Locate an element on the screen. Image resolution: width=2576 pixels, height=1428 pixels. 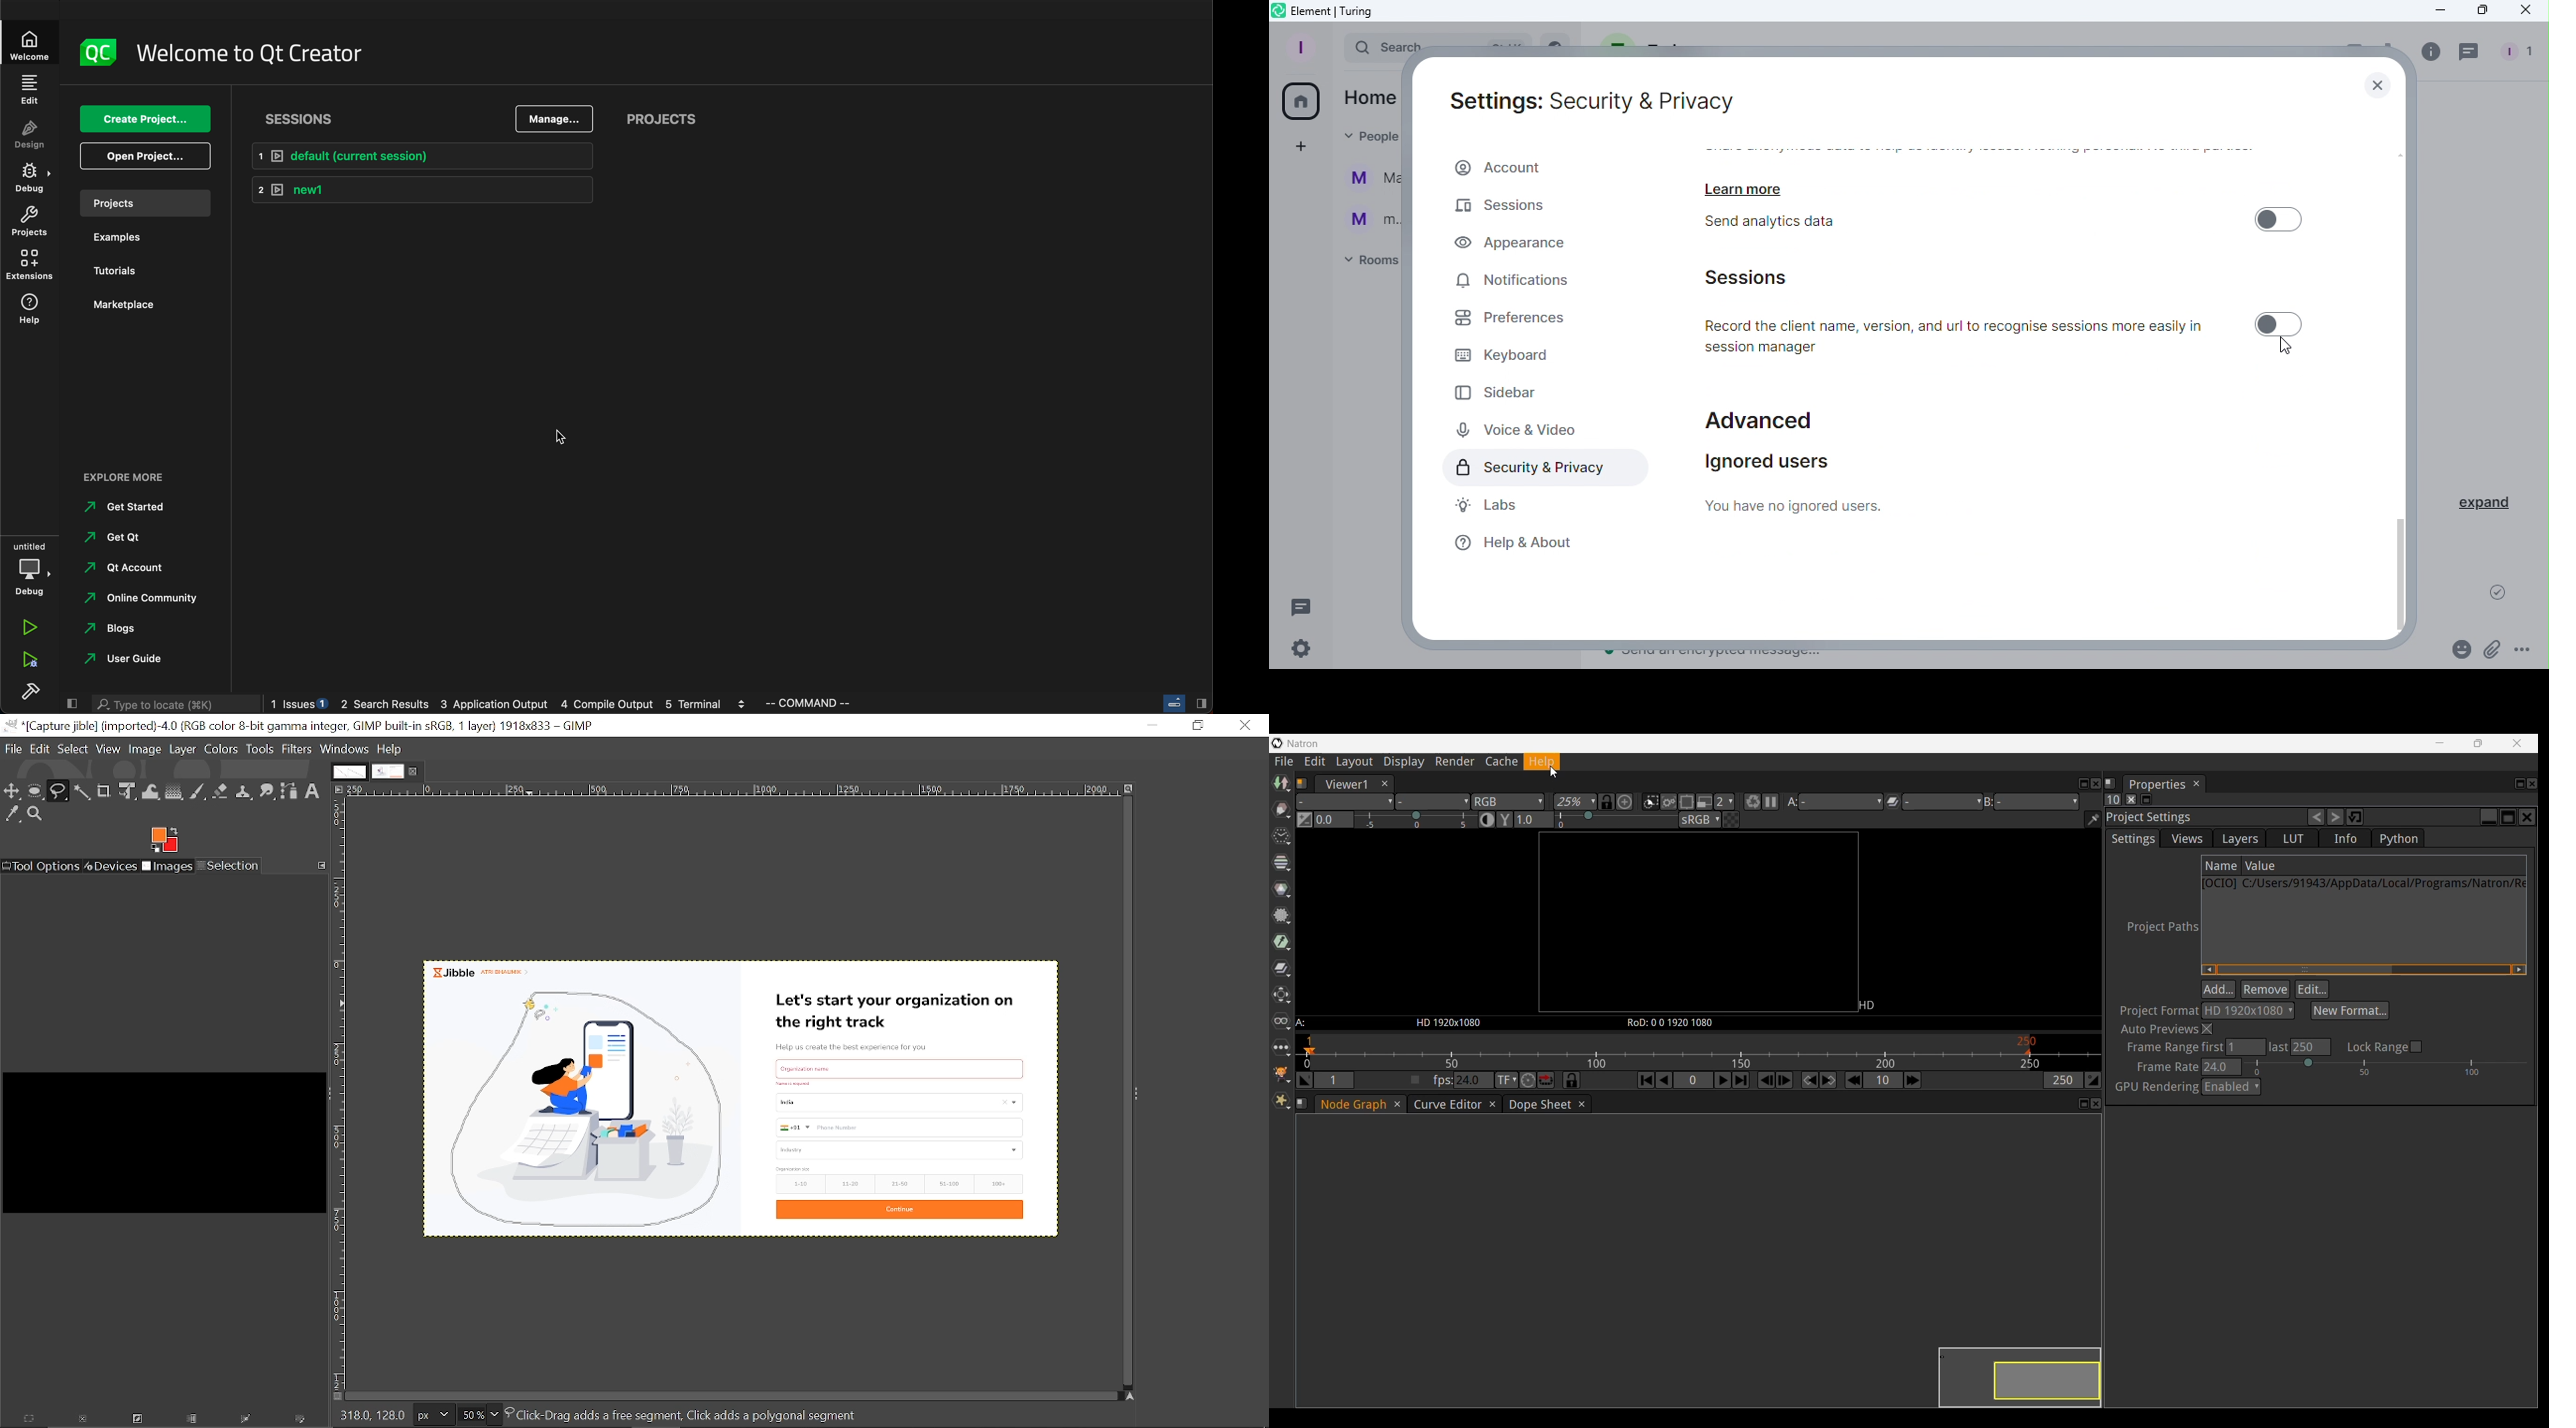
Create a space is located at coordinates (1300, 147).